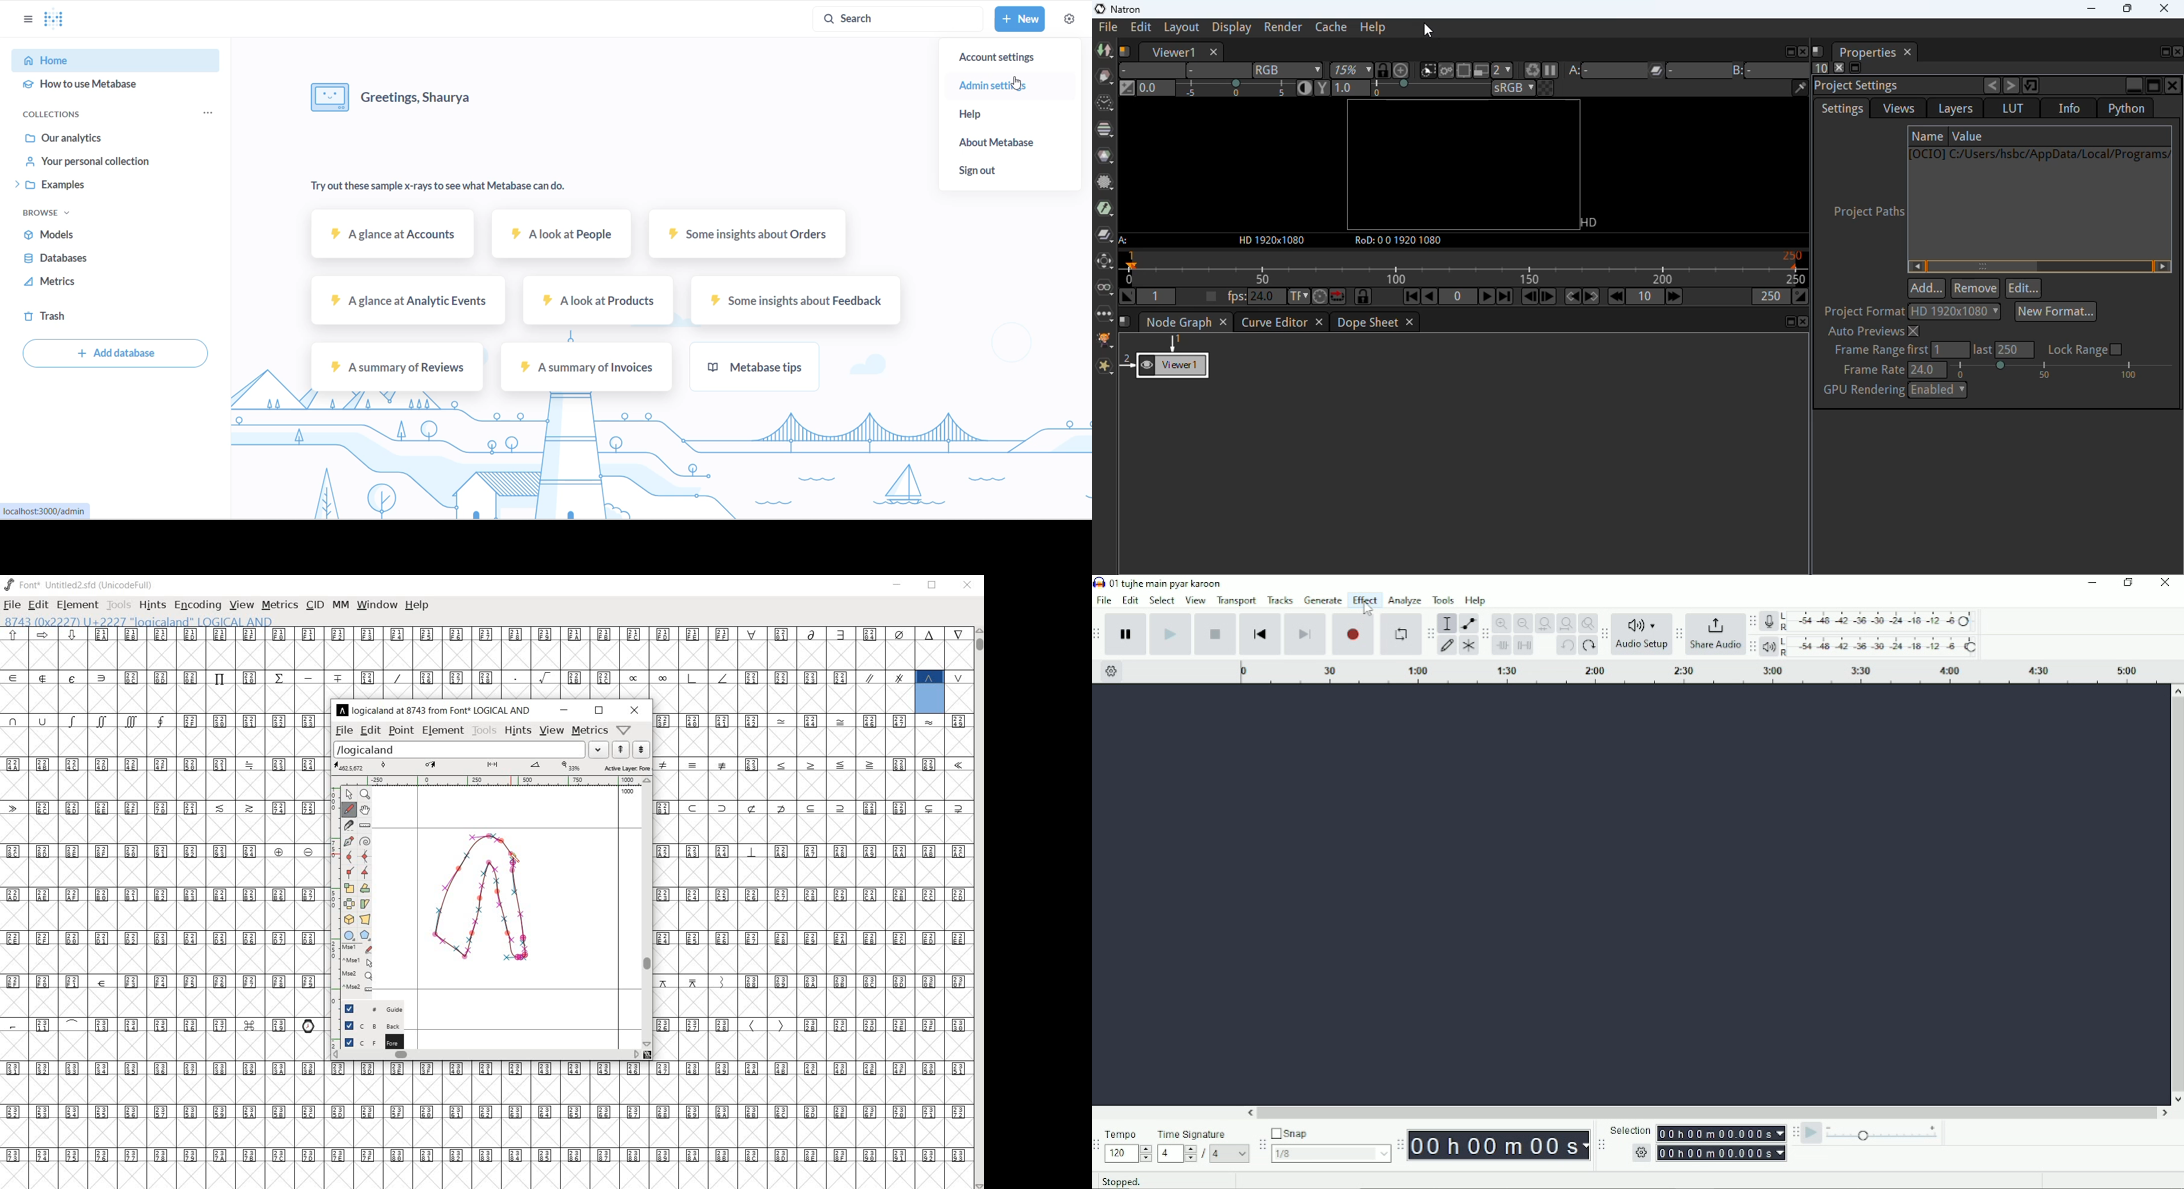 The width and height of the screenshot is (2184, 1204). Describe the element at coordinates (371, 1009) in the screenshot. I see `Guide` at that location.